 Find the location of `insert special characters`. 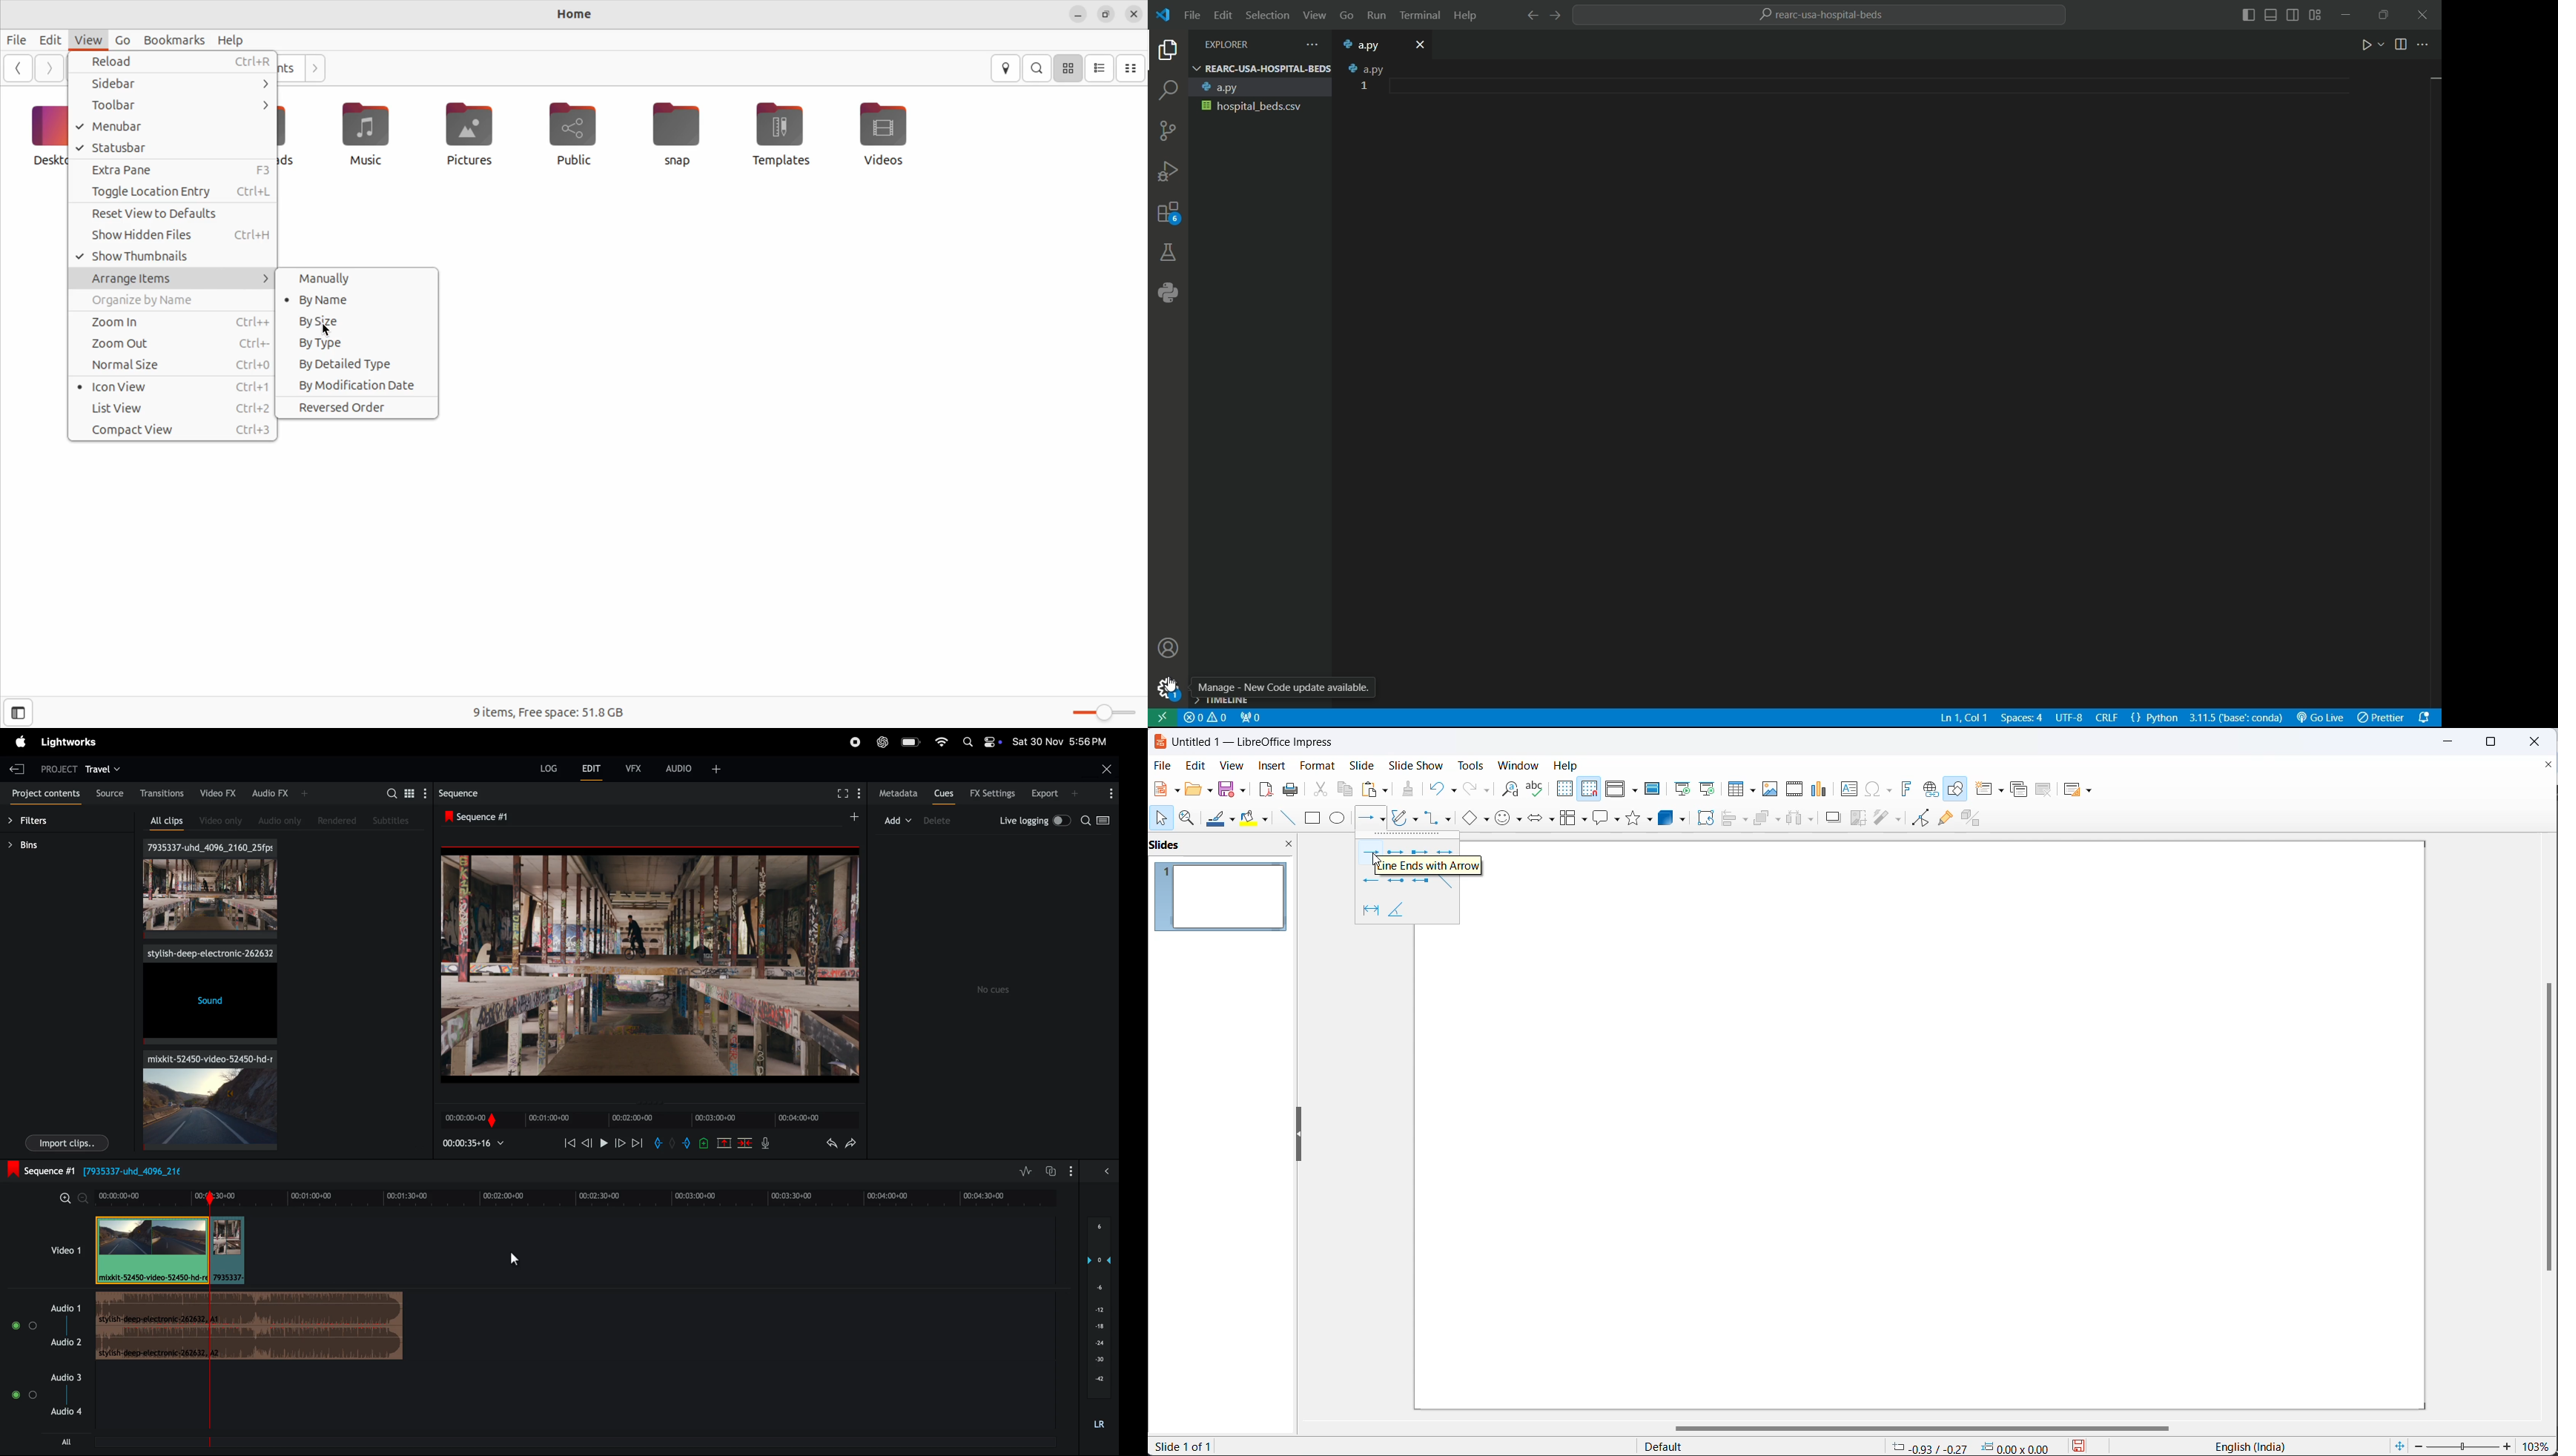

insert special characters is located at coordinates (1878, 788).